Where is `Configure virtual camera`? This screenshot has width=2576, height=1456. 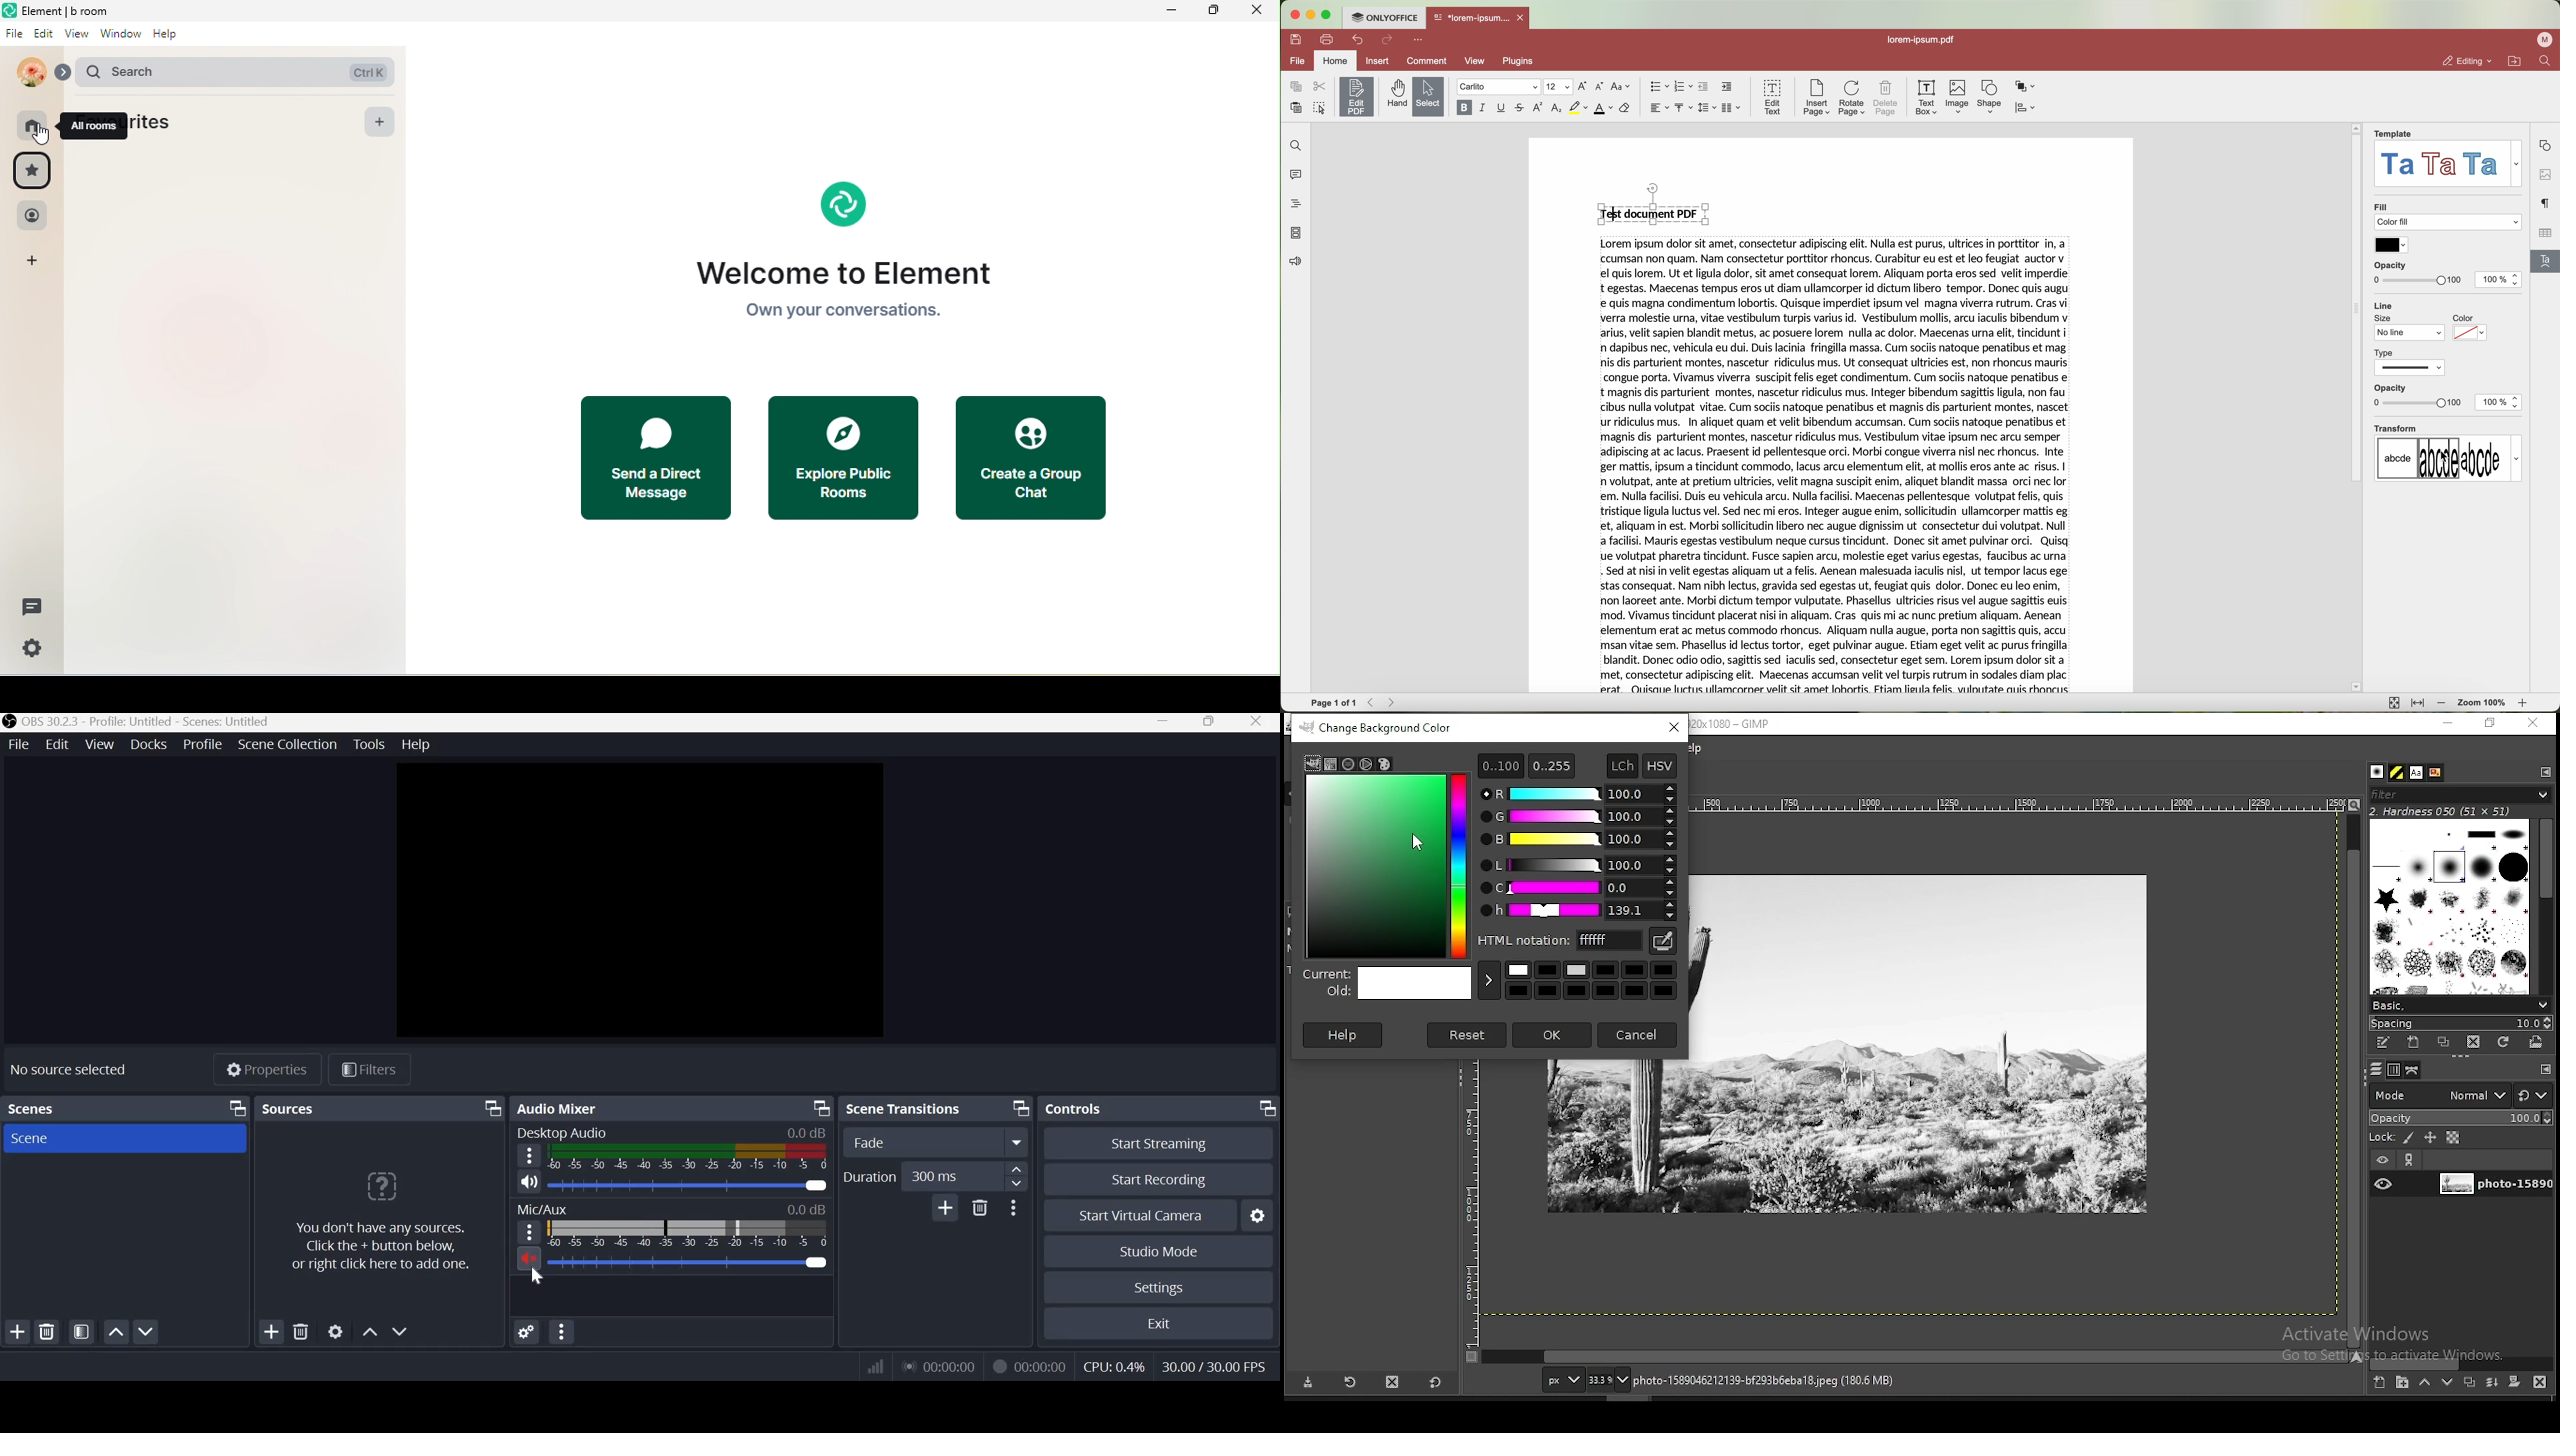
Configure virtual camera is located at coordinates (1257, 1216).